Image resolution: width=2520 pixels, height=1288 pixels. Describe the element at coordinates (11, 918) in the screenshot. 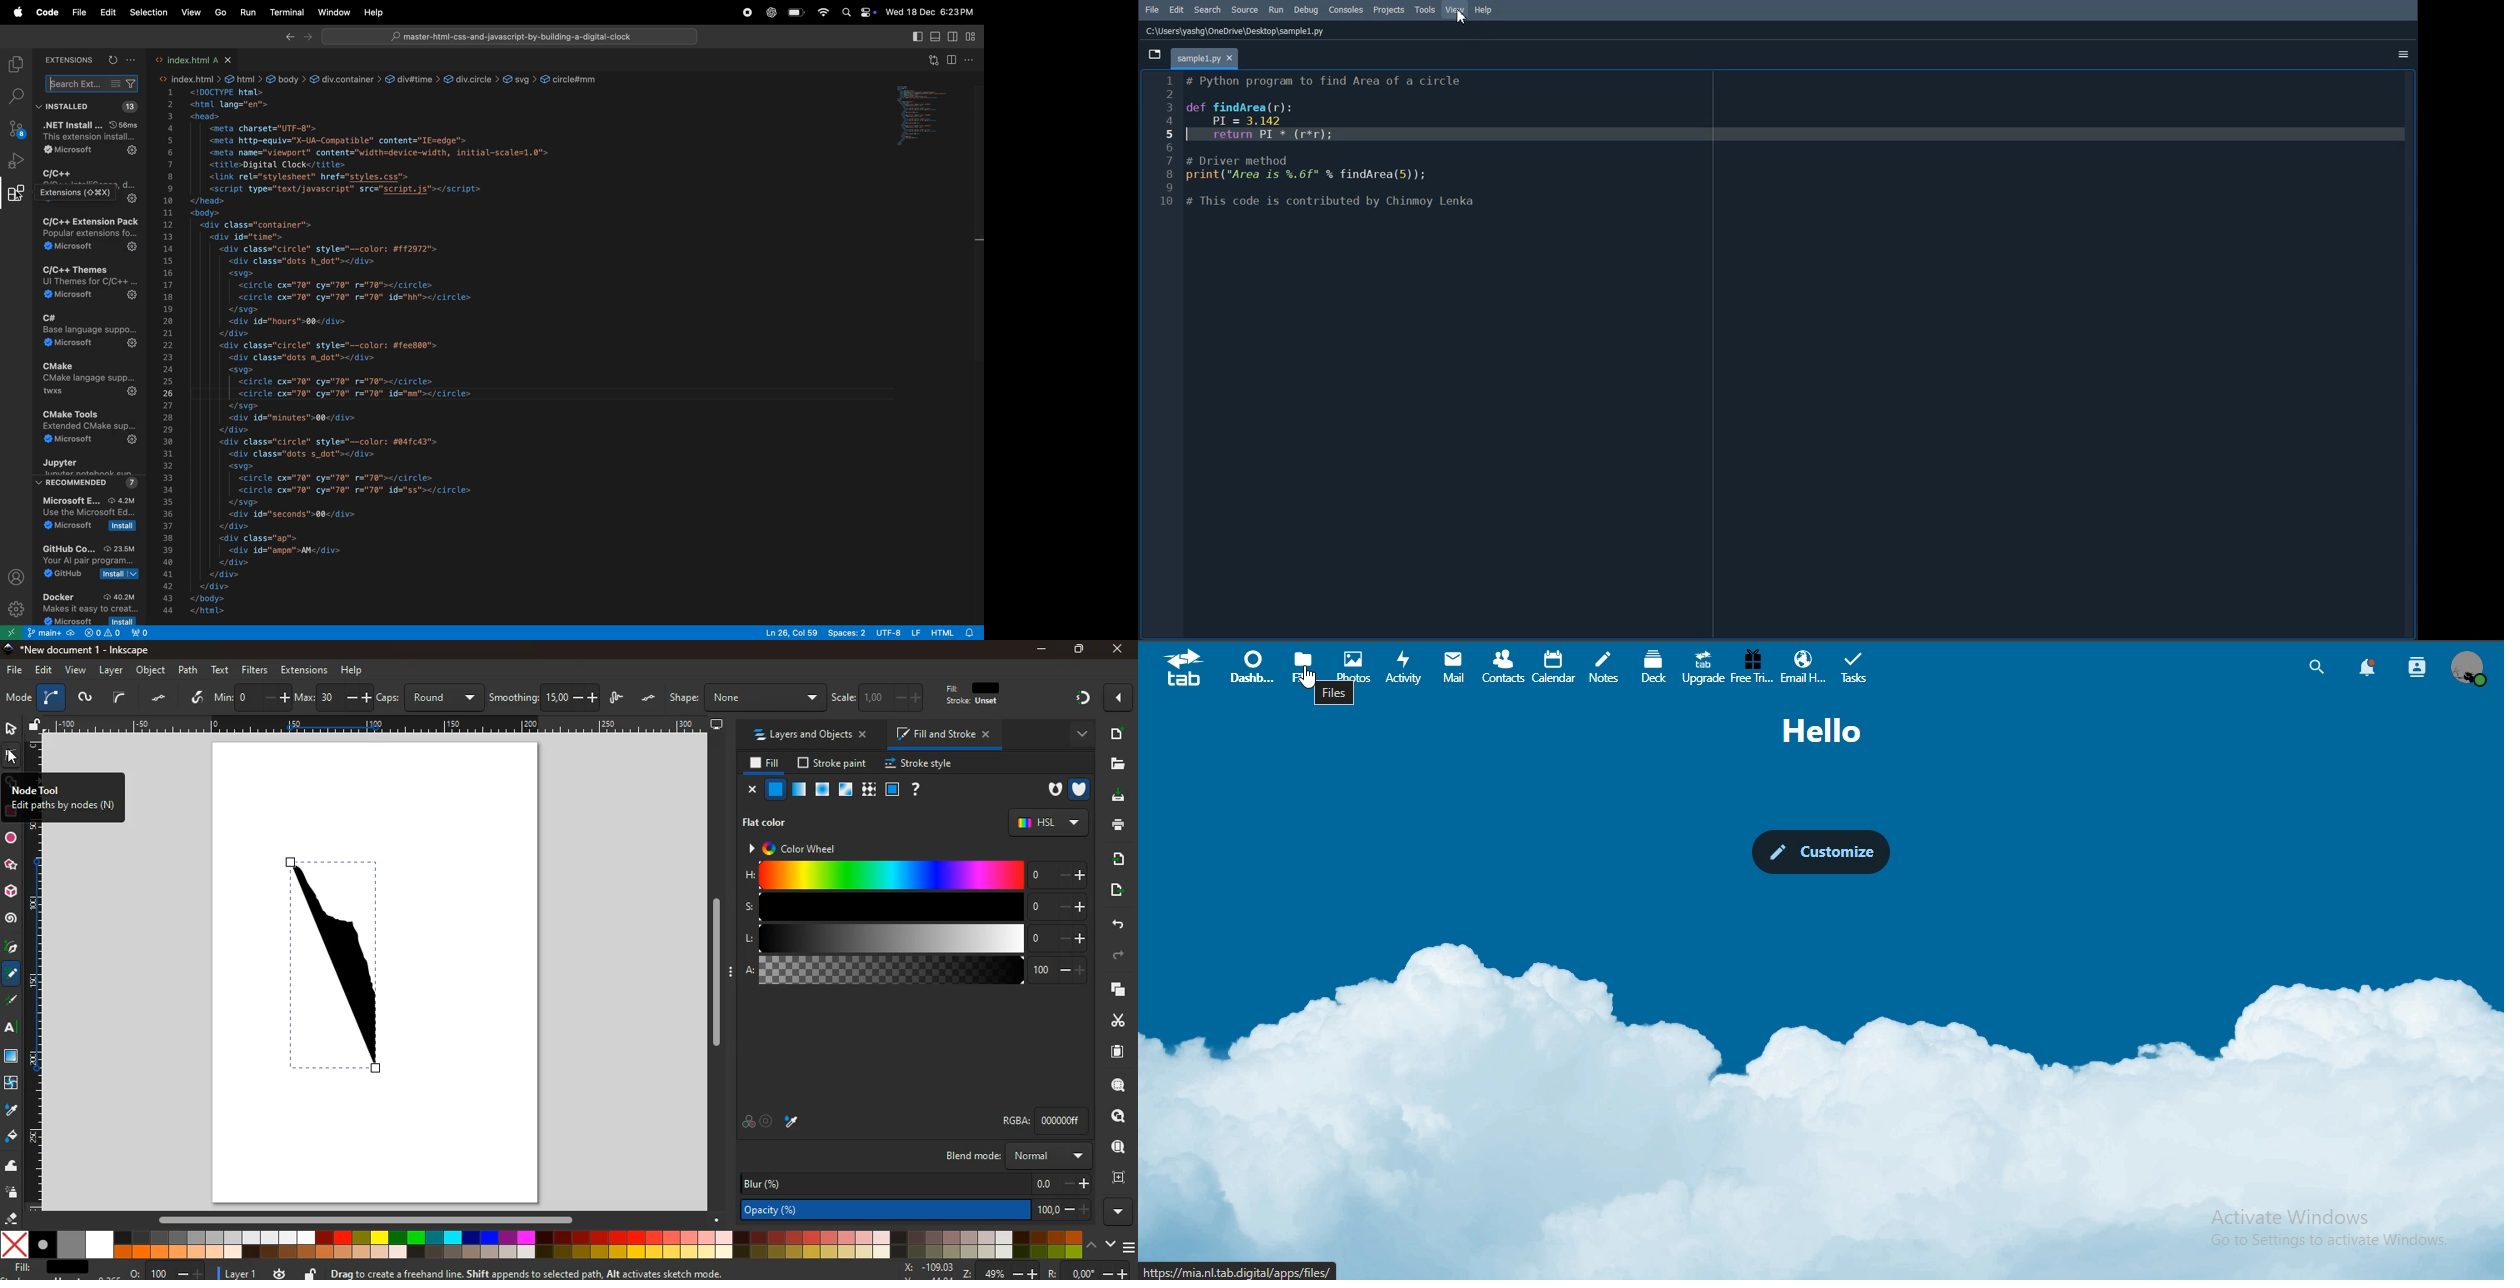

I see `spiral` at that location.